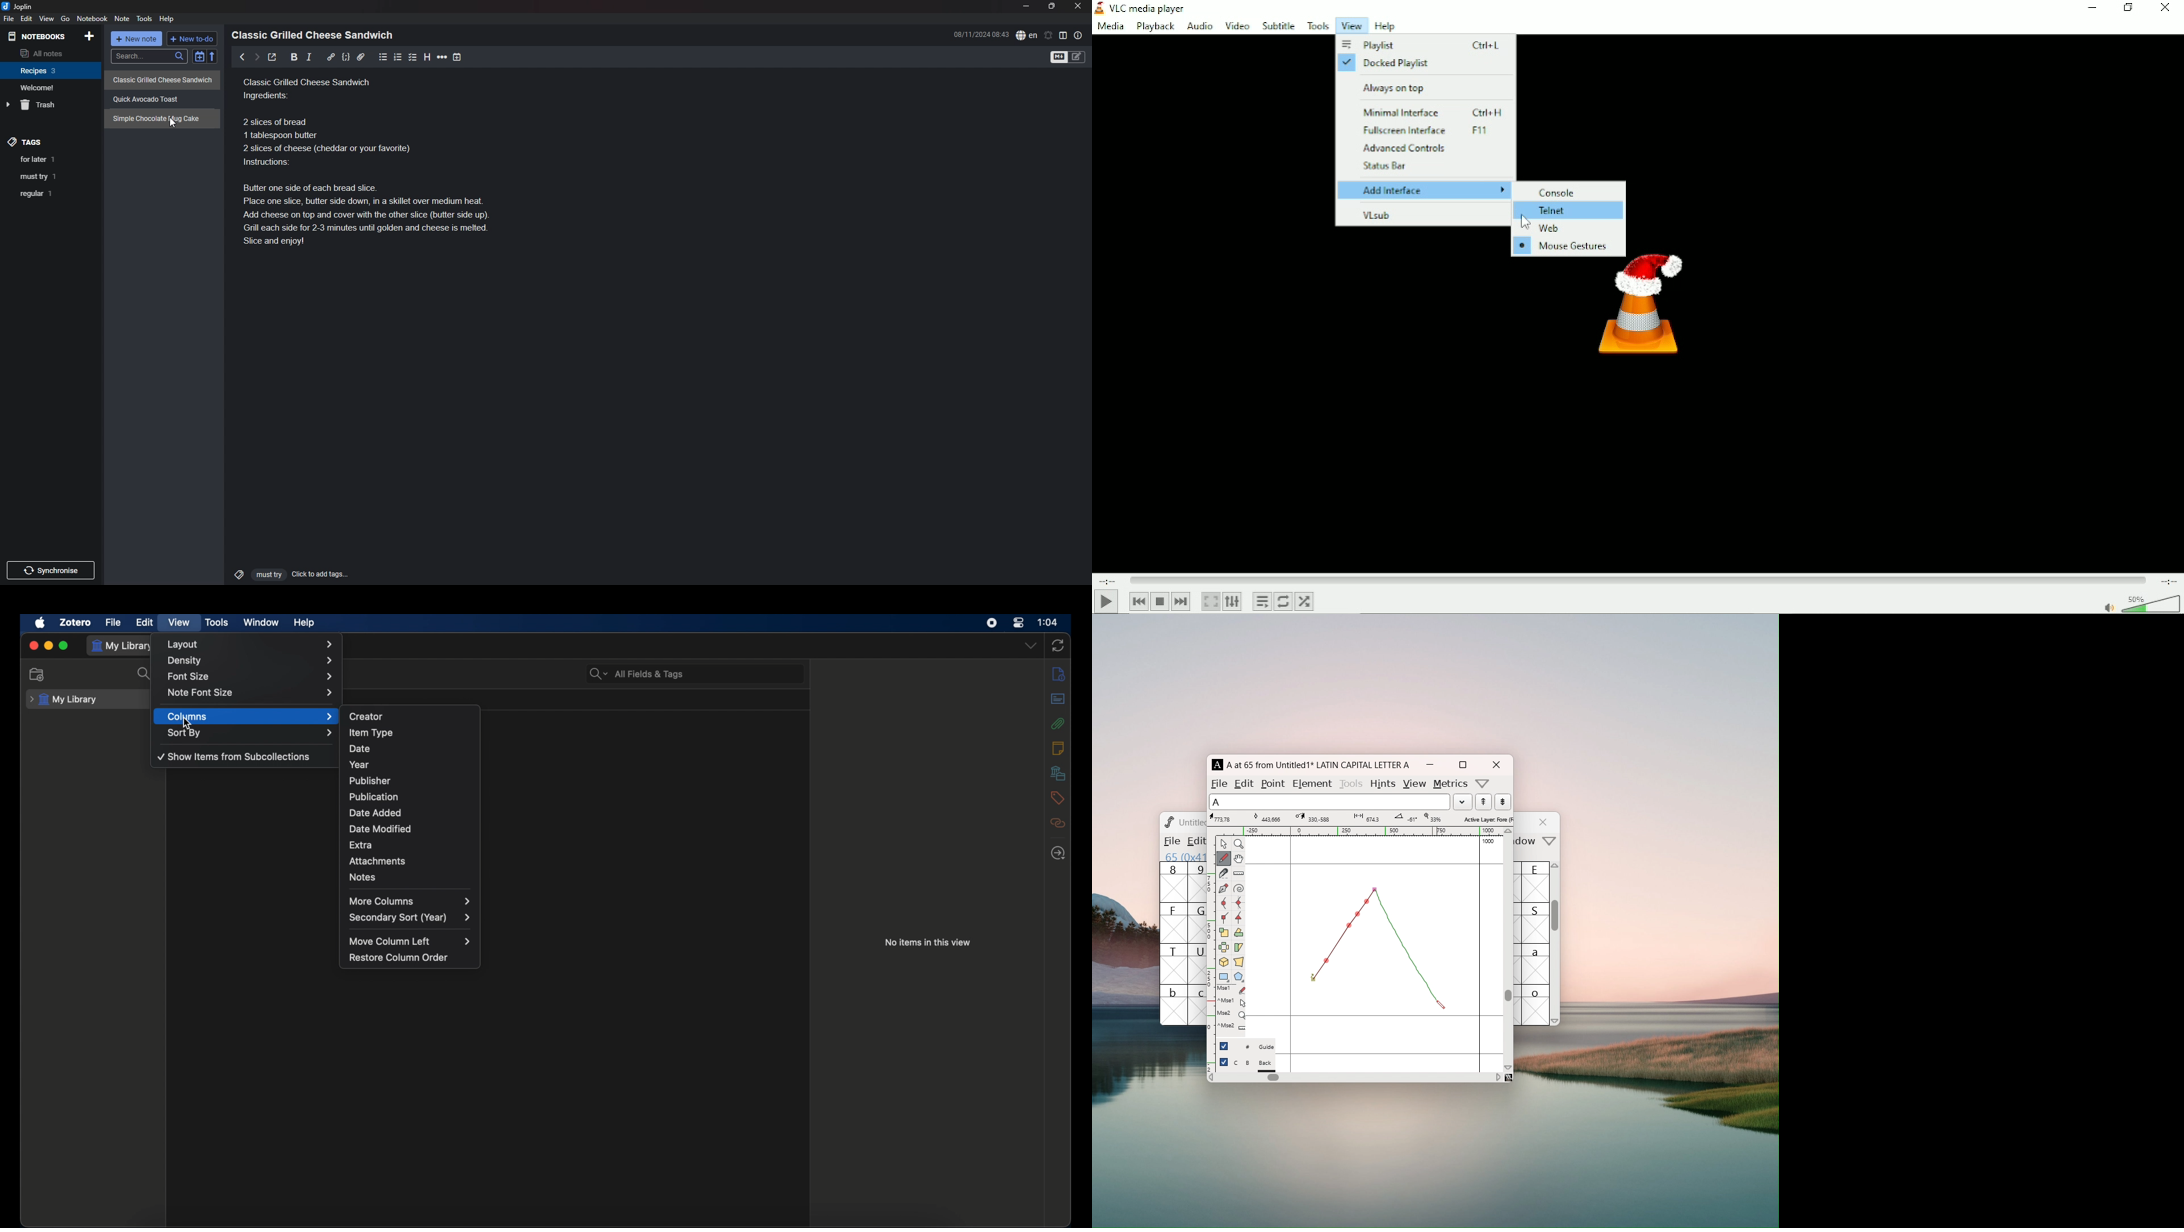  Describe the element at coordinates (286, 574) in the screenshot. I see `click to add tags` at that location.